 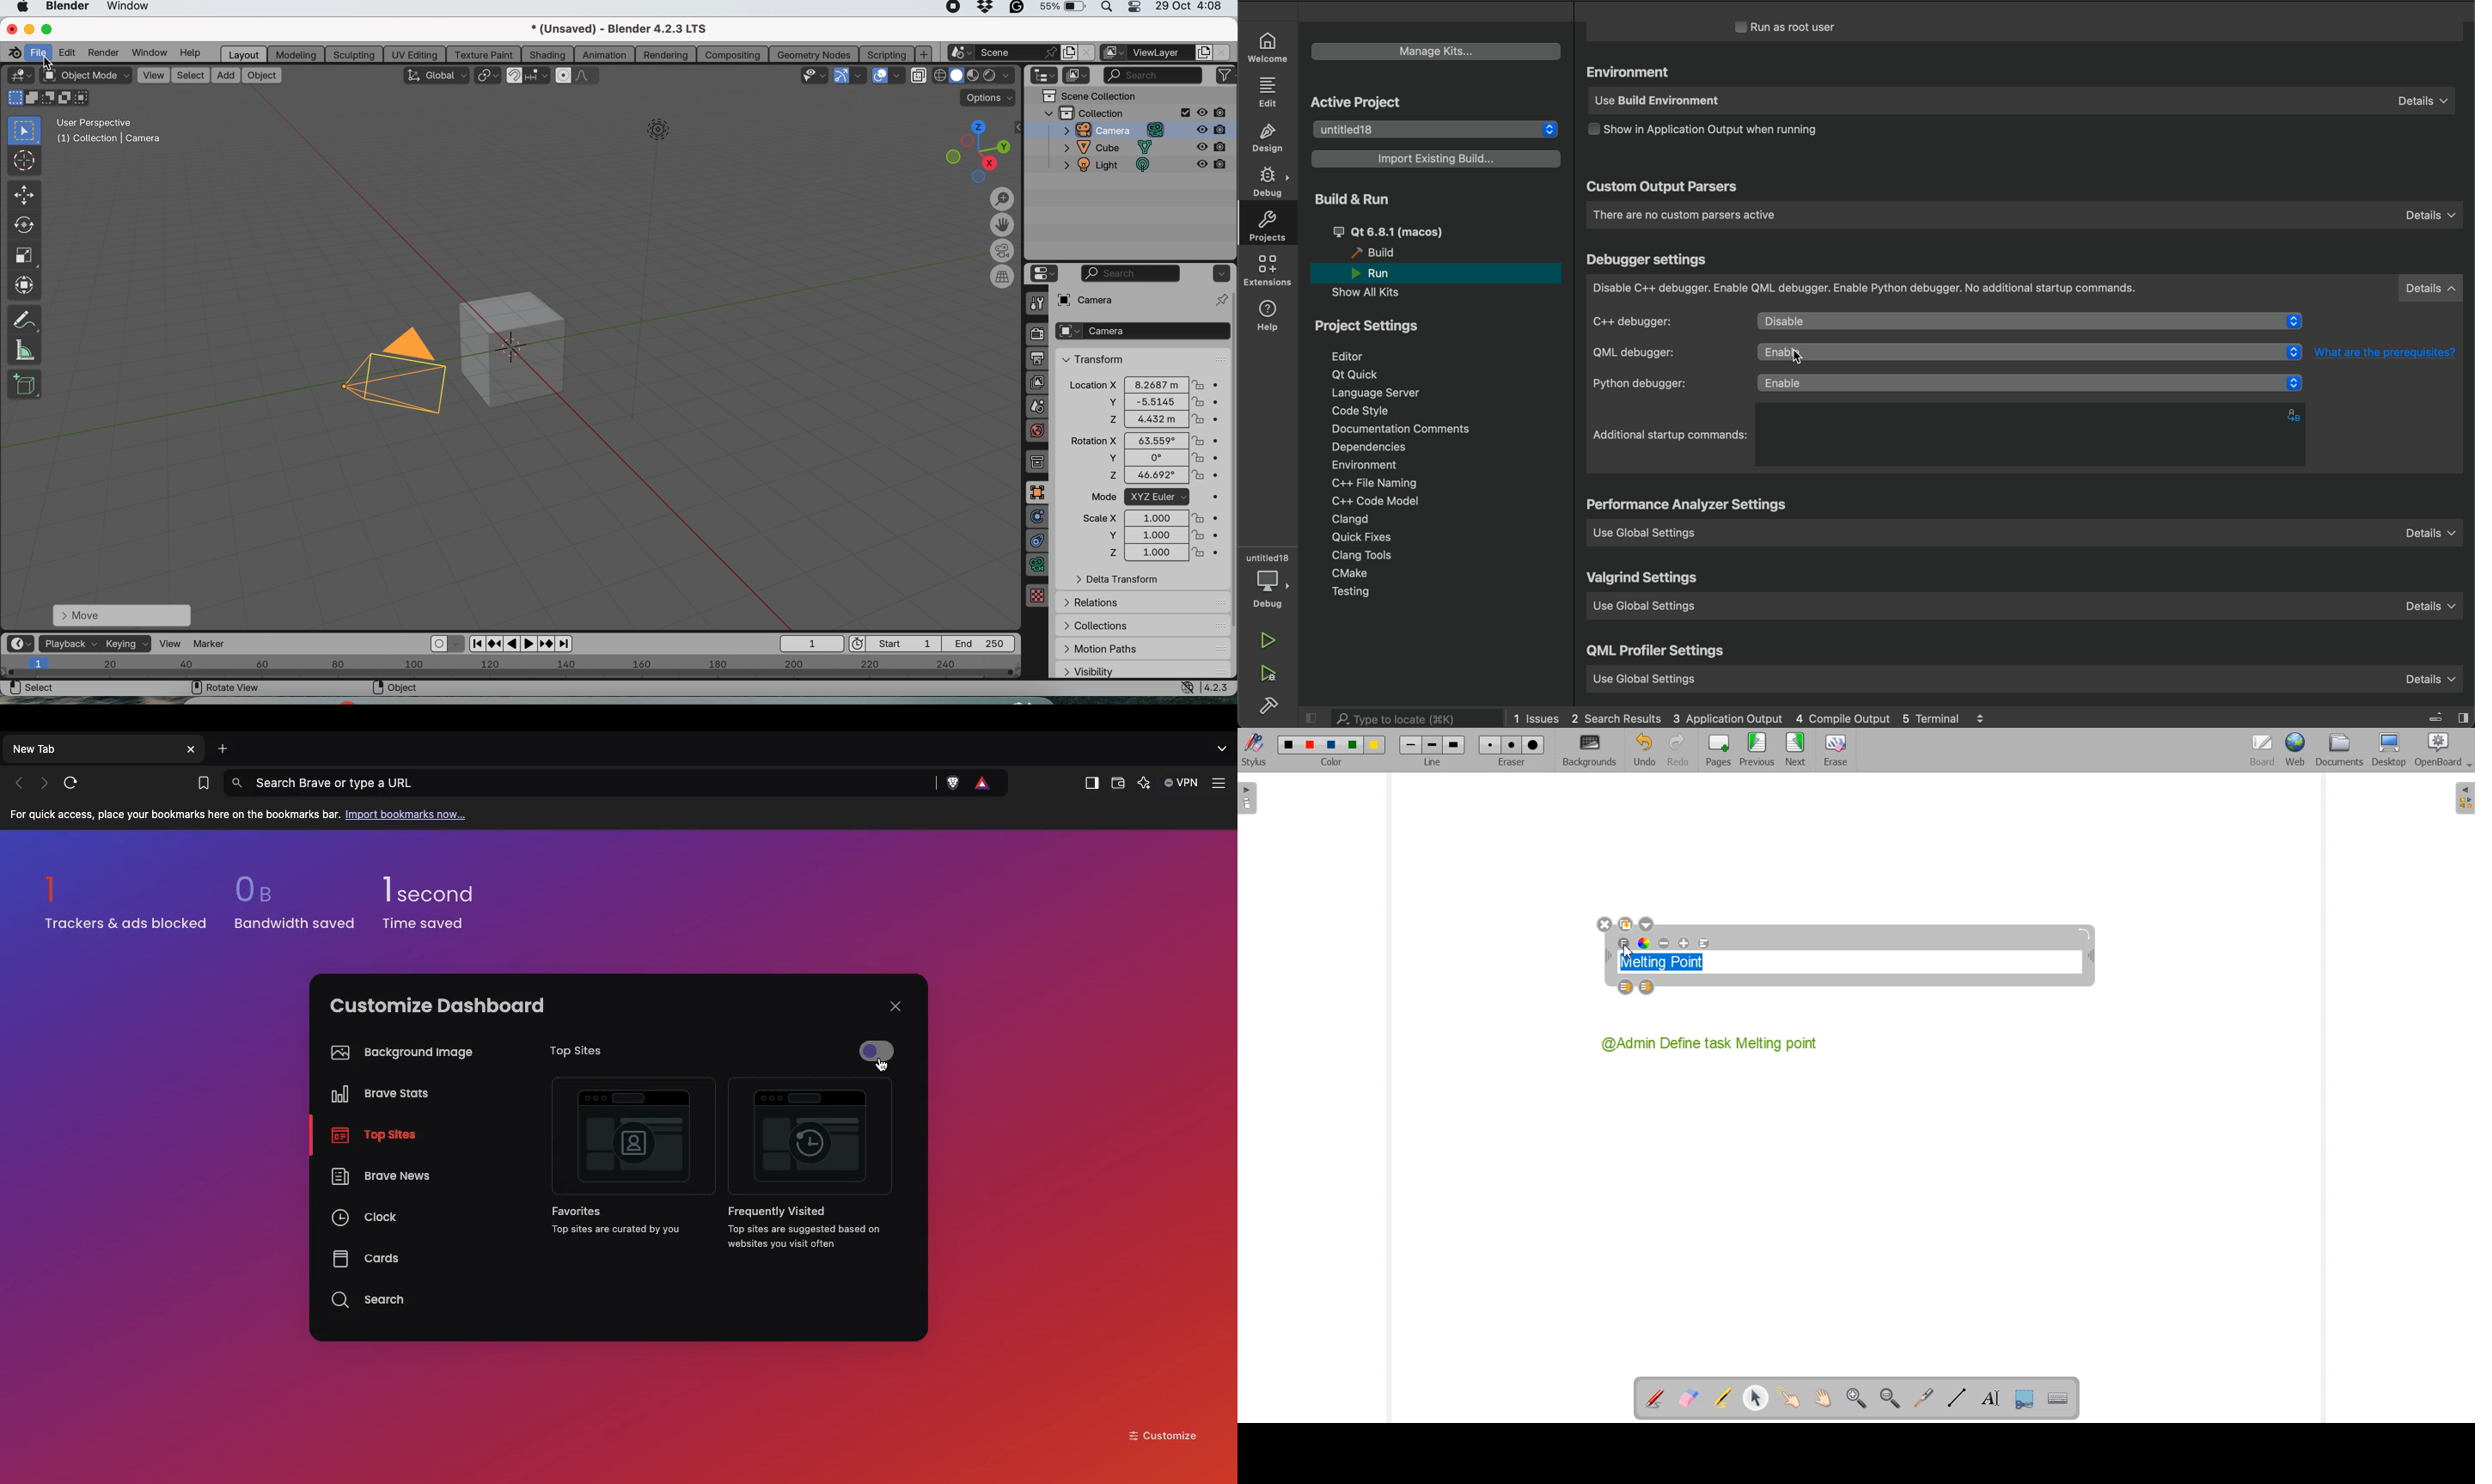 I want to click on import , so click(x=1437, y=158).